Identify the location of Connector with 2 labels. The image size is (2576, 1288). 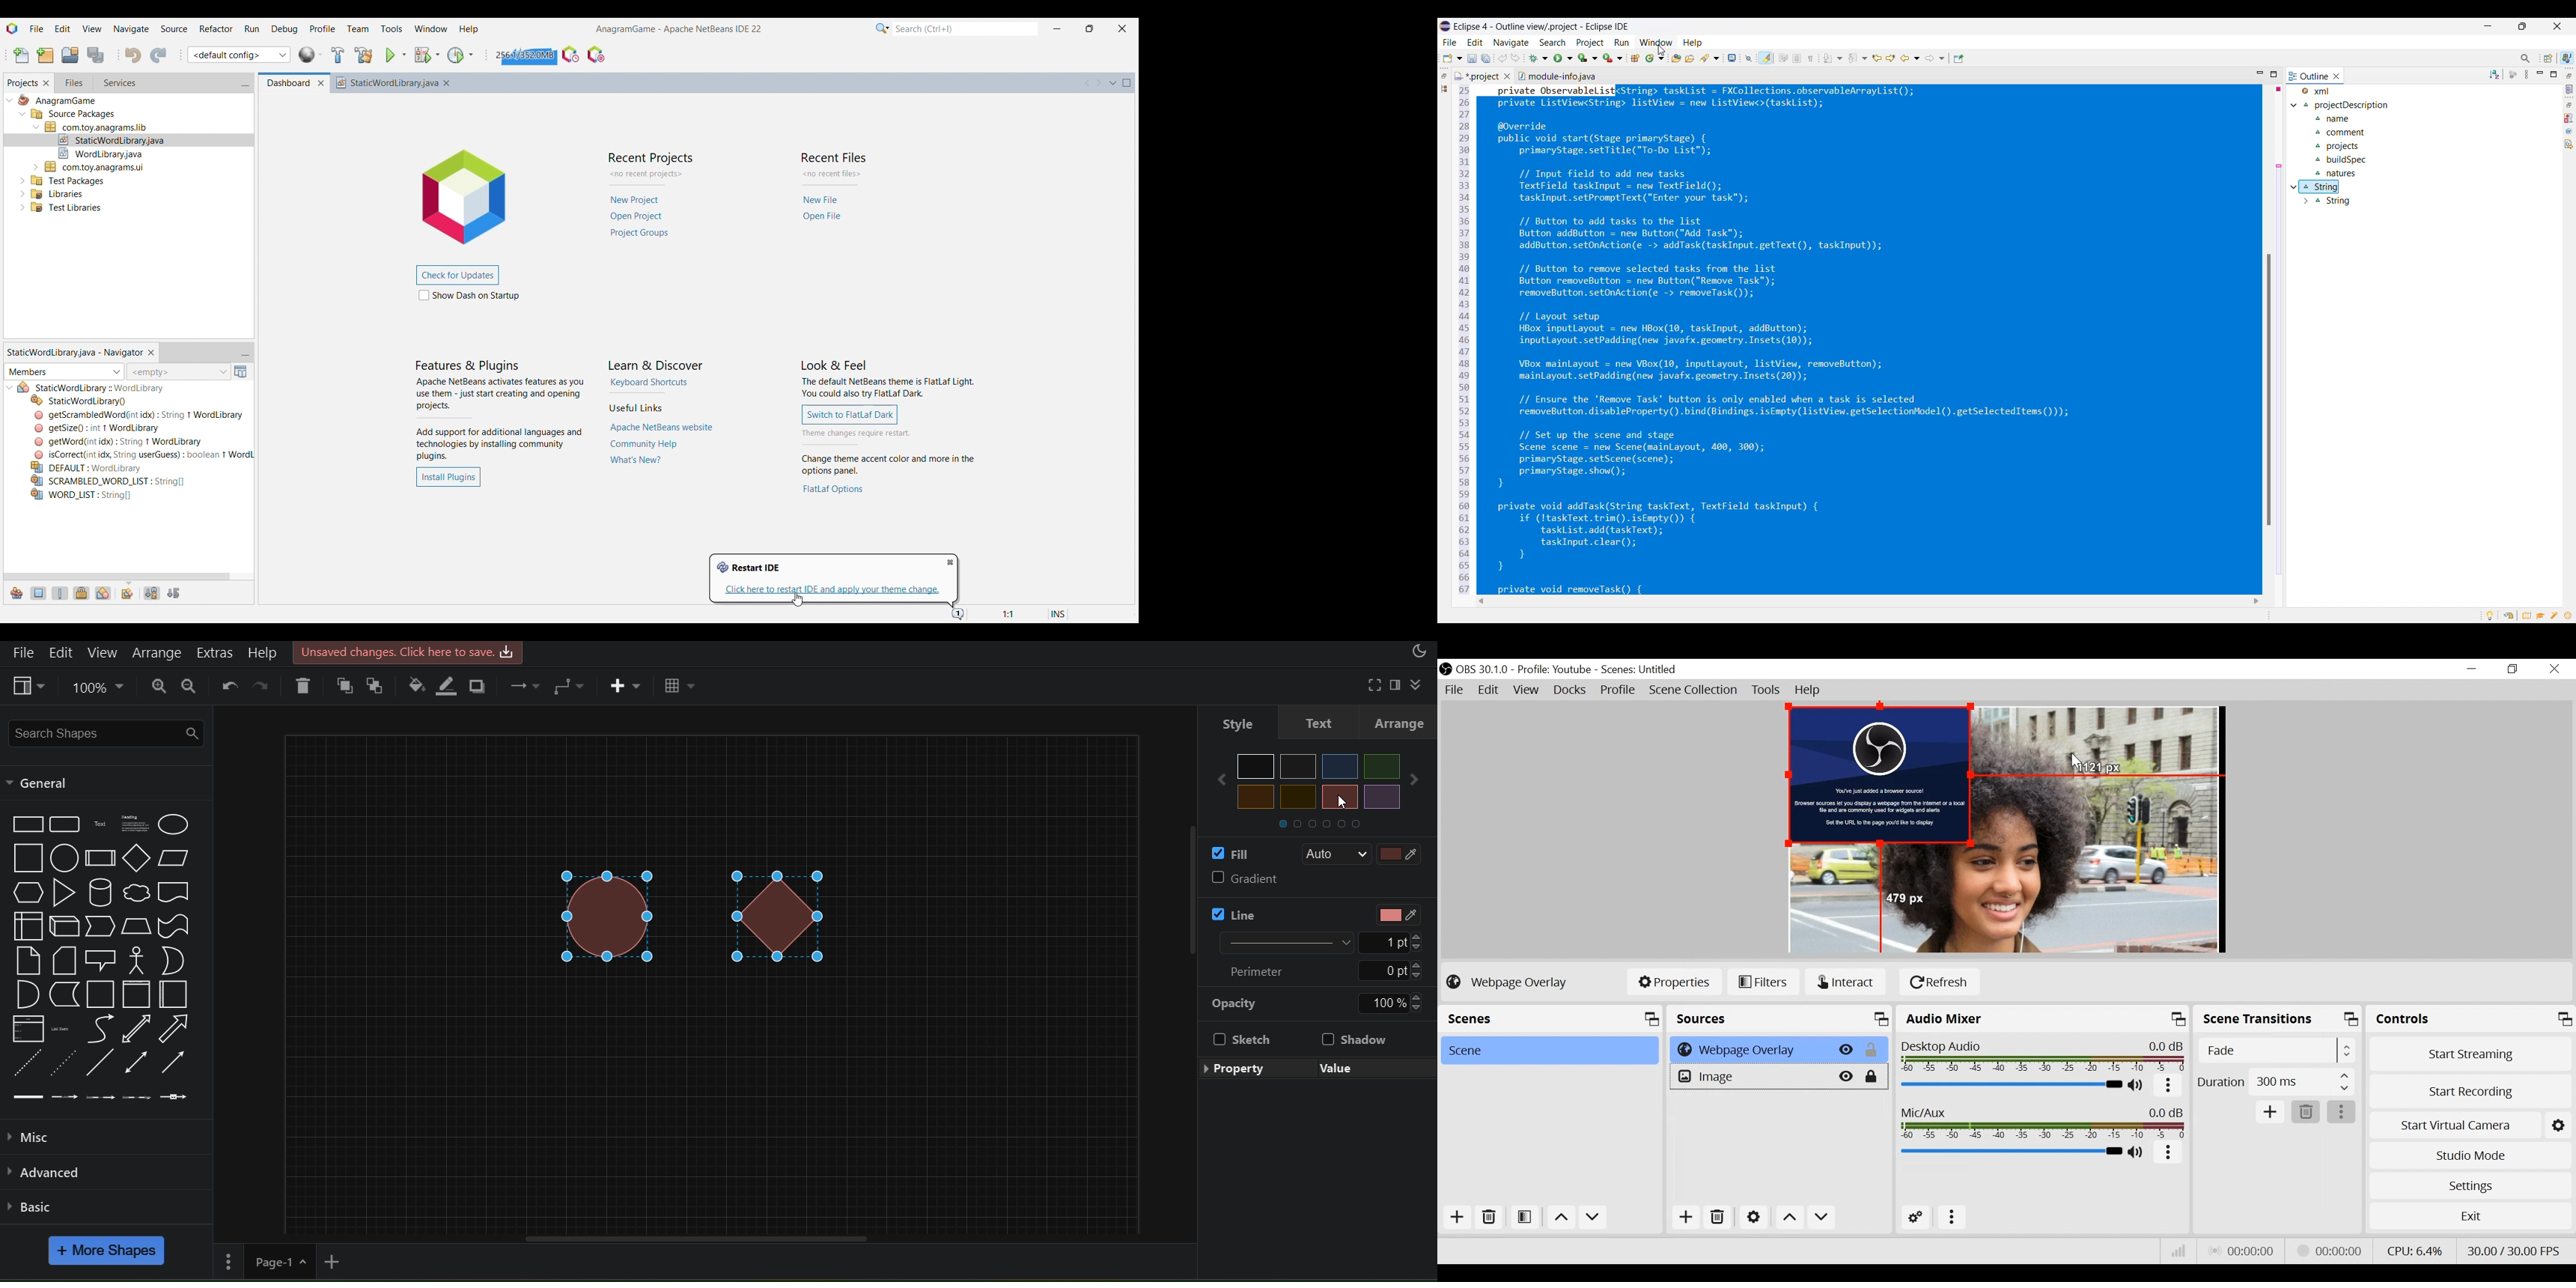
(100, 1097).